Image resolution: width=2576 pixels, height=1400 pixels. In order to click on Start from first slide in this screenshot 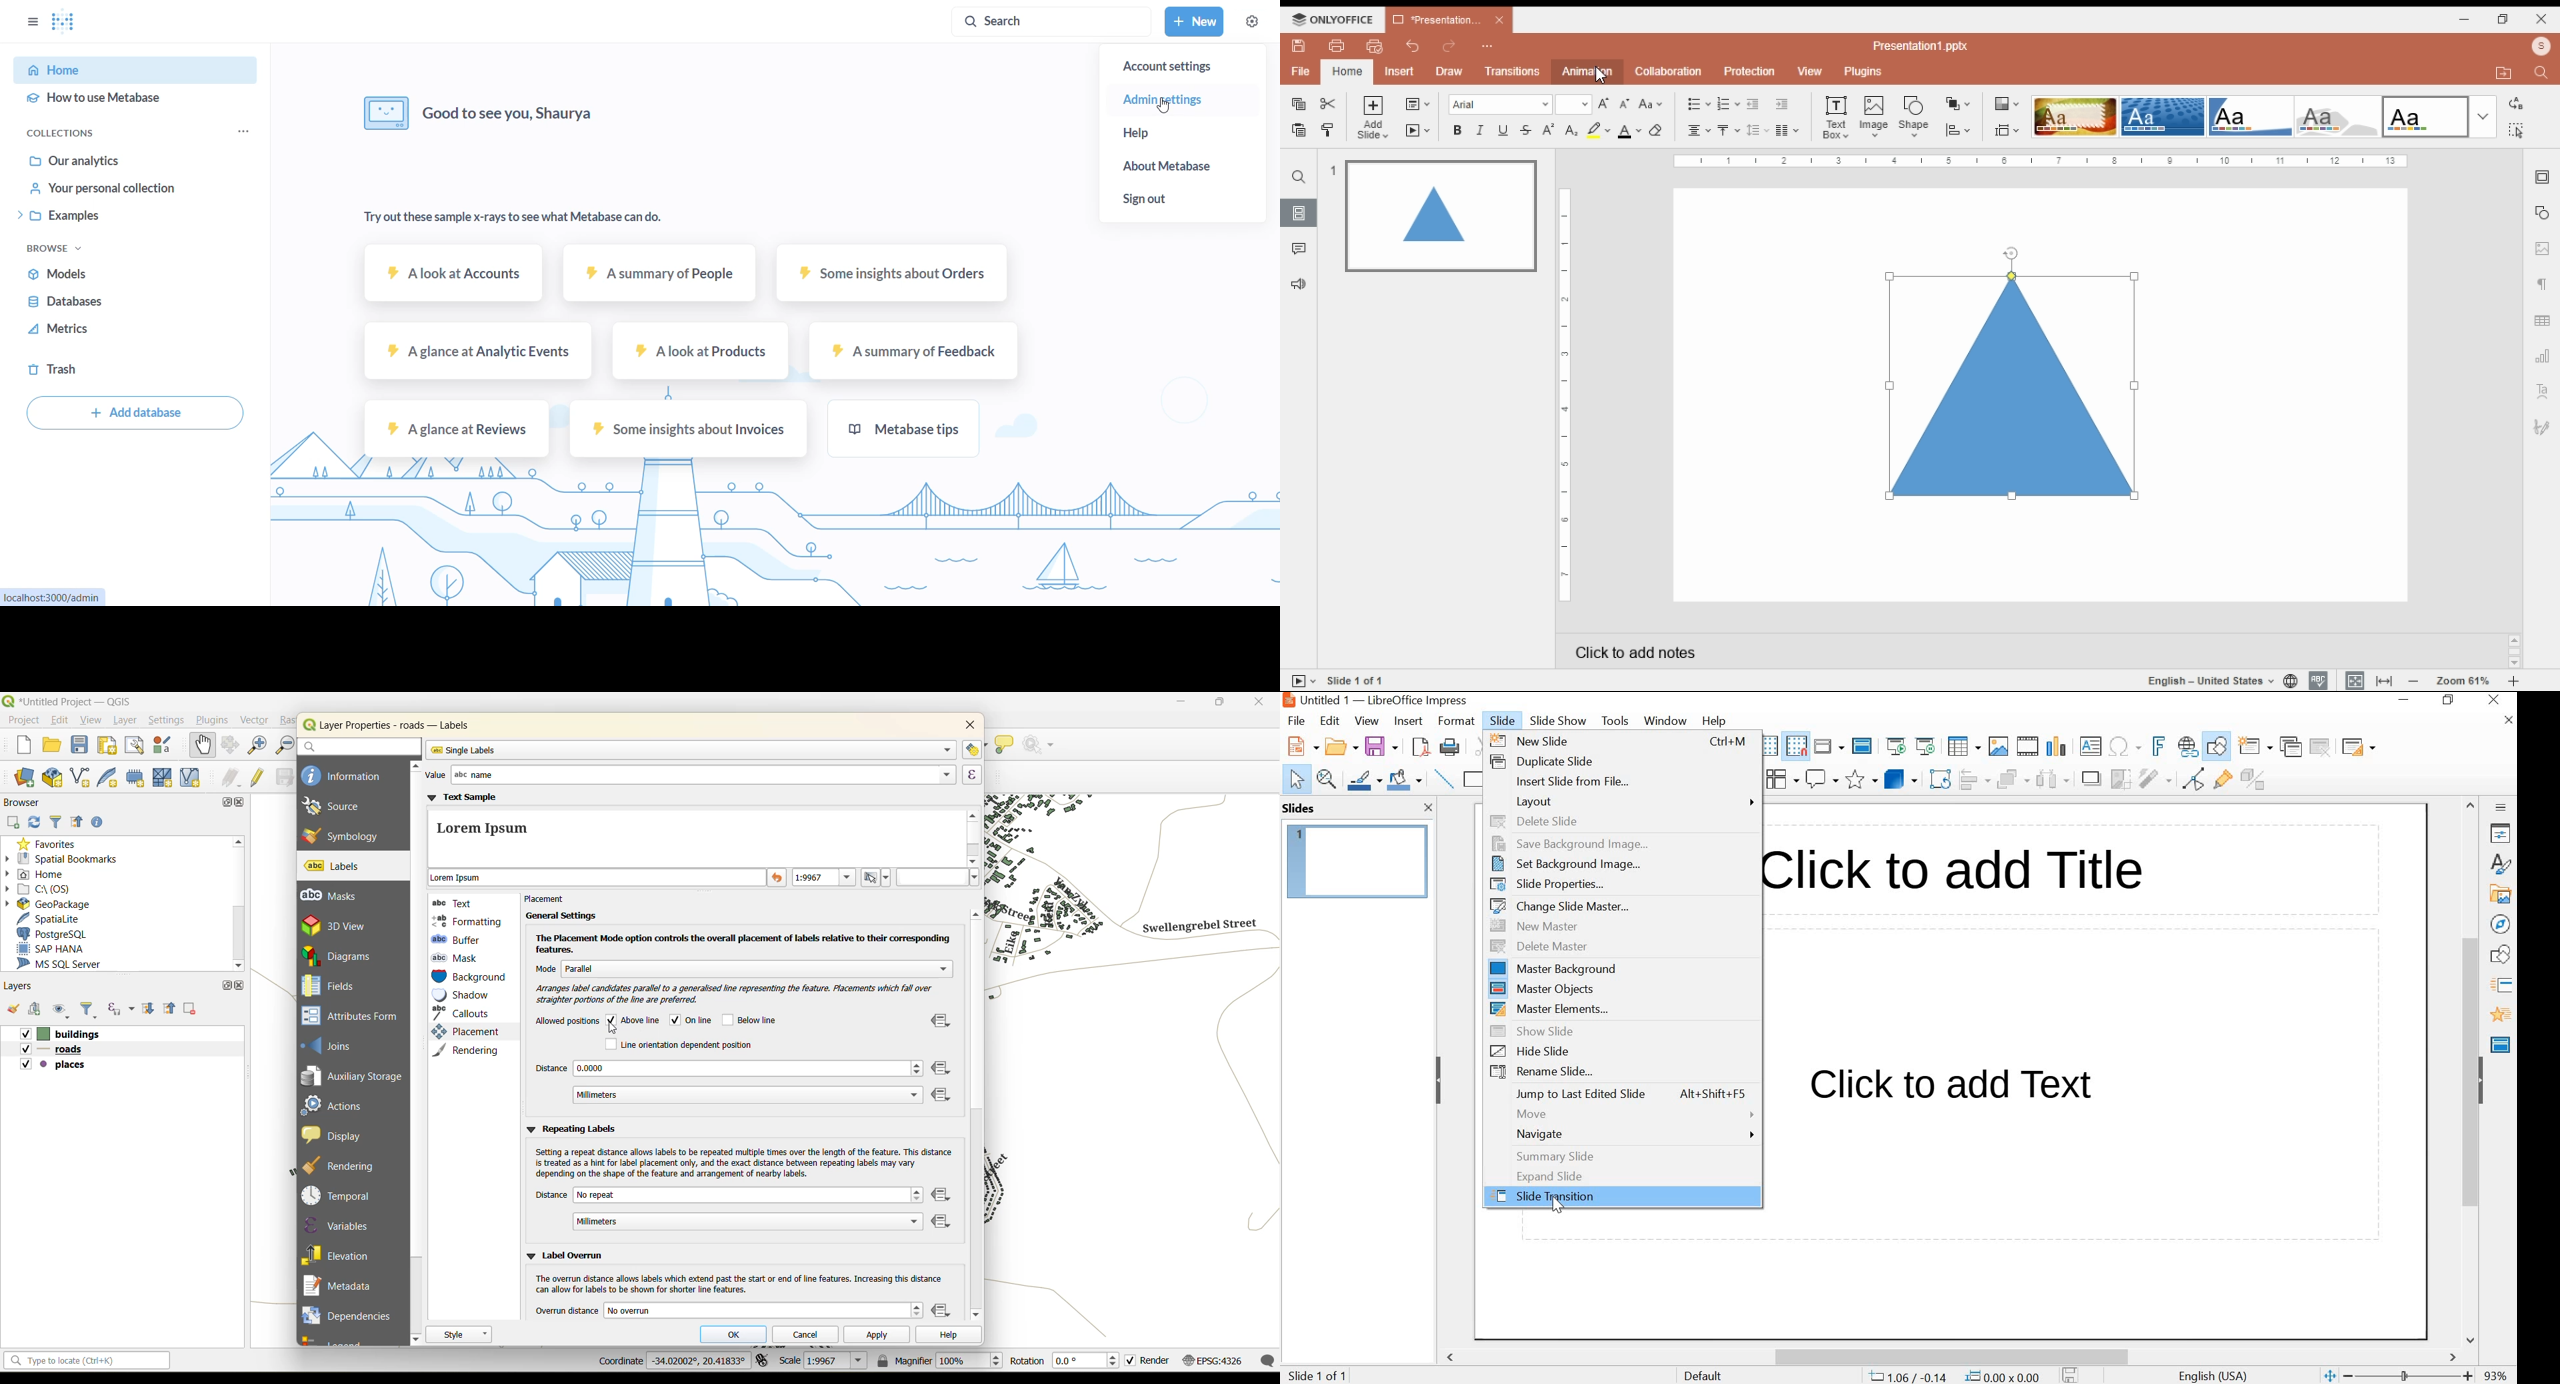, I will do `click(1895, 745)`.